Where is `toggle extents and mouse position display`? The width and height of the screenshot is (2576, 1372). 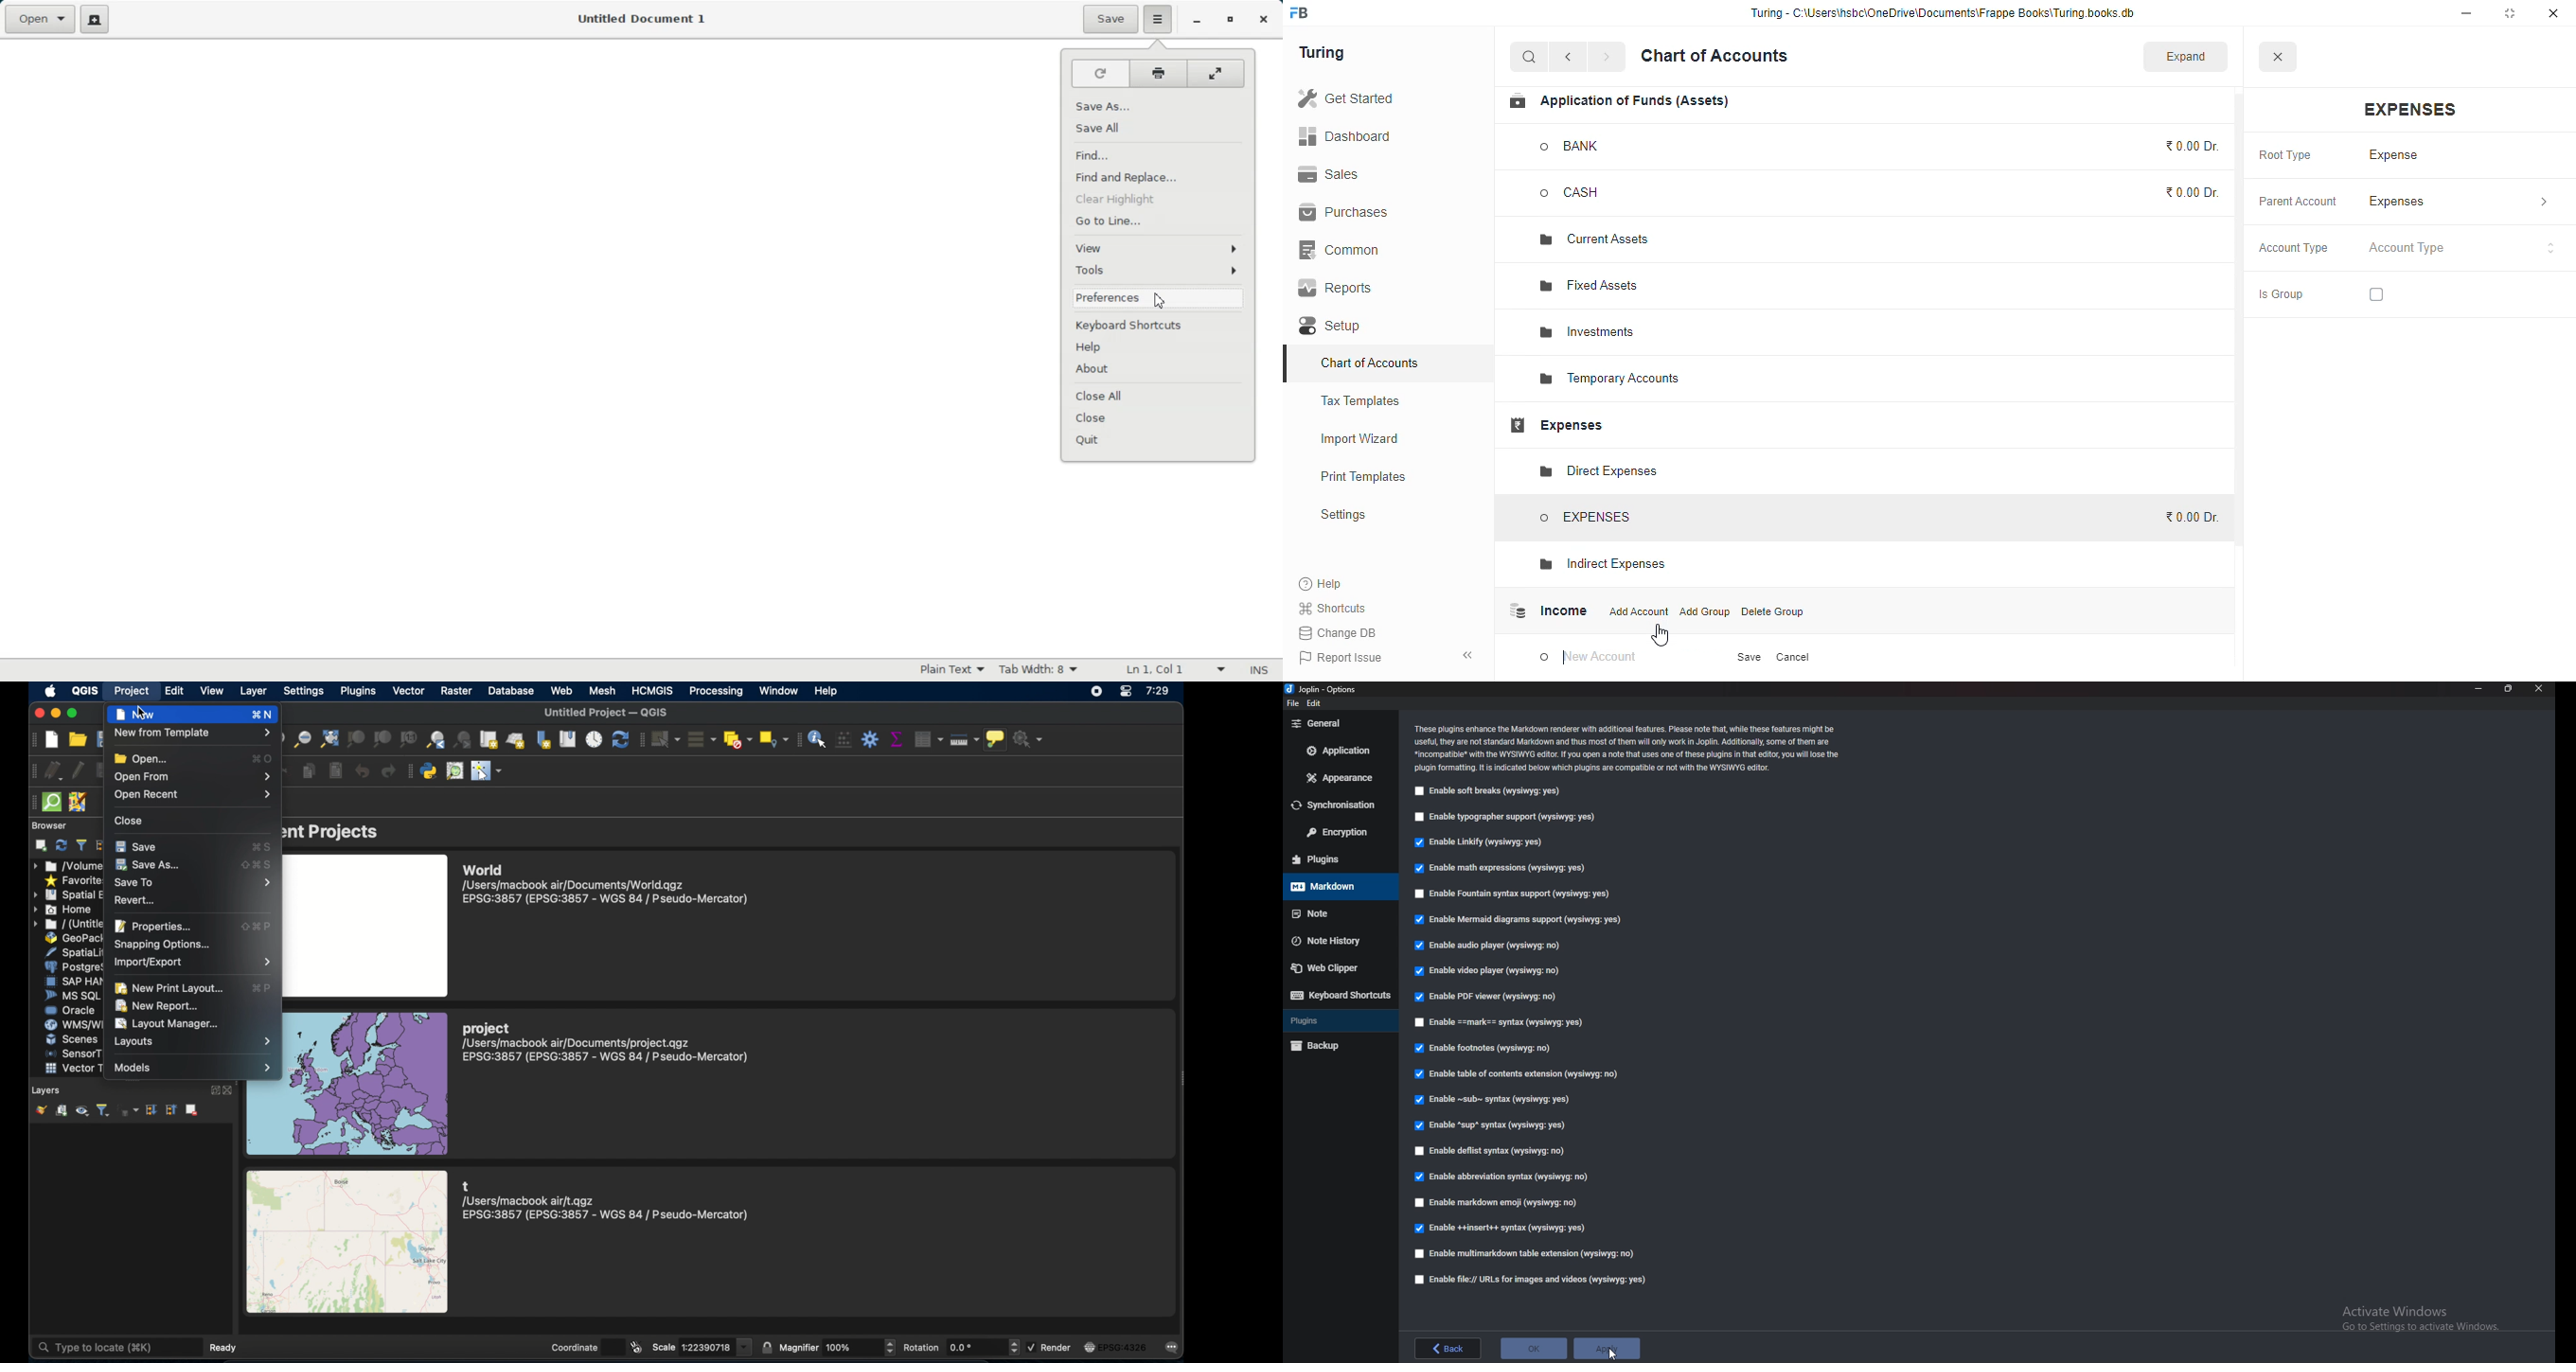 toggle extents and mouse position display is located at coordinates (637, 1346).